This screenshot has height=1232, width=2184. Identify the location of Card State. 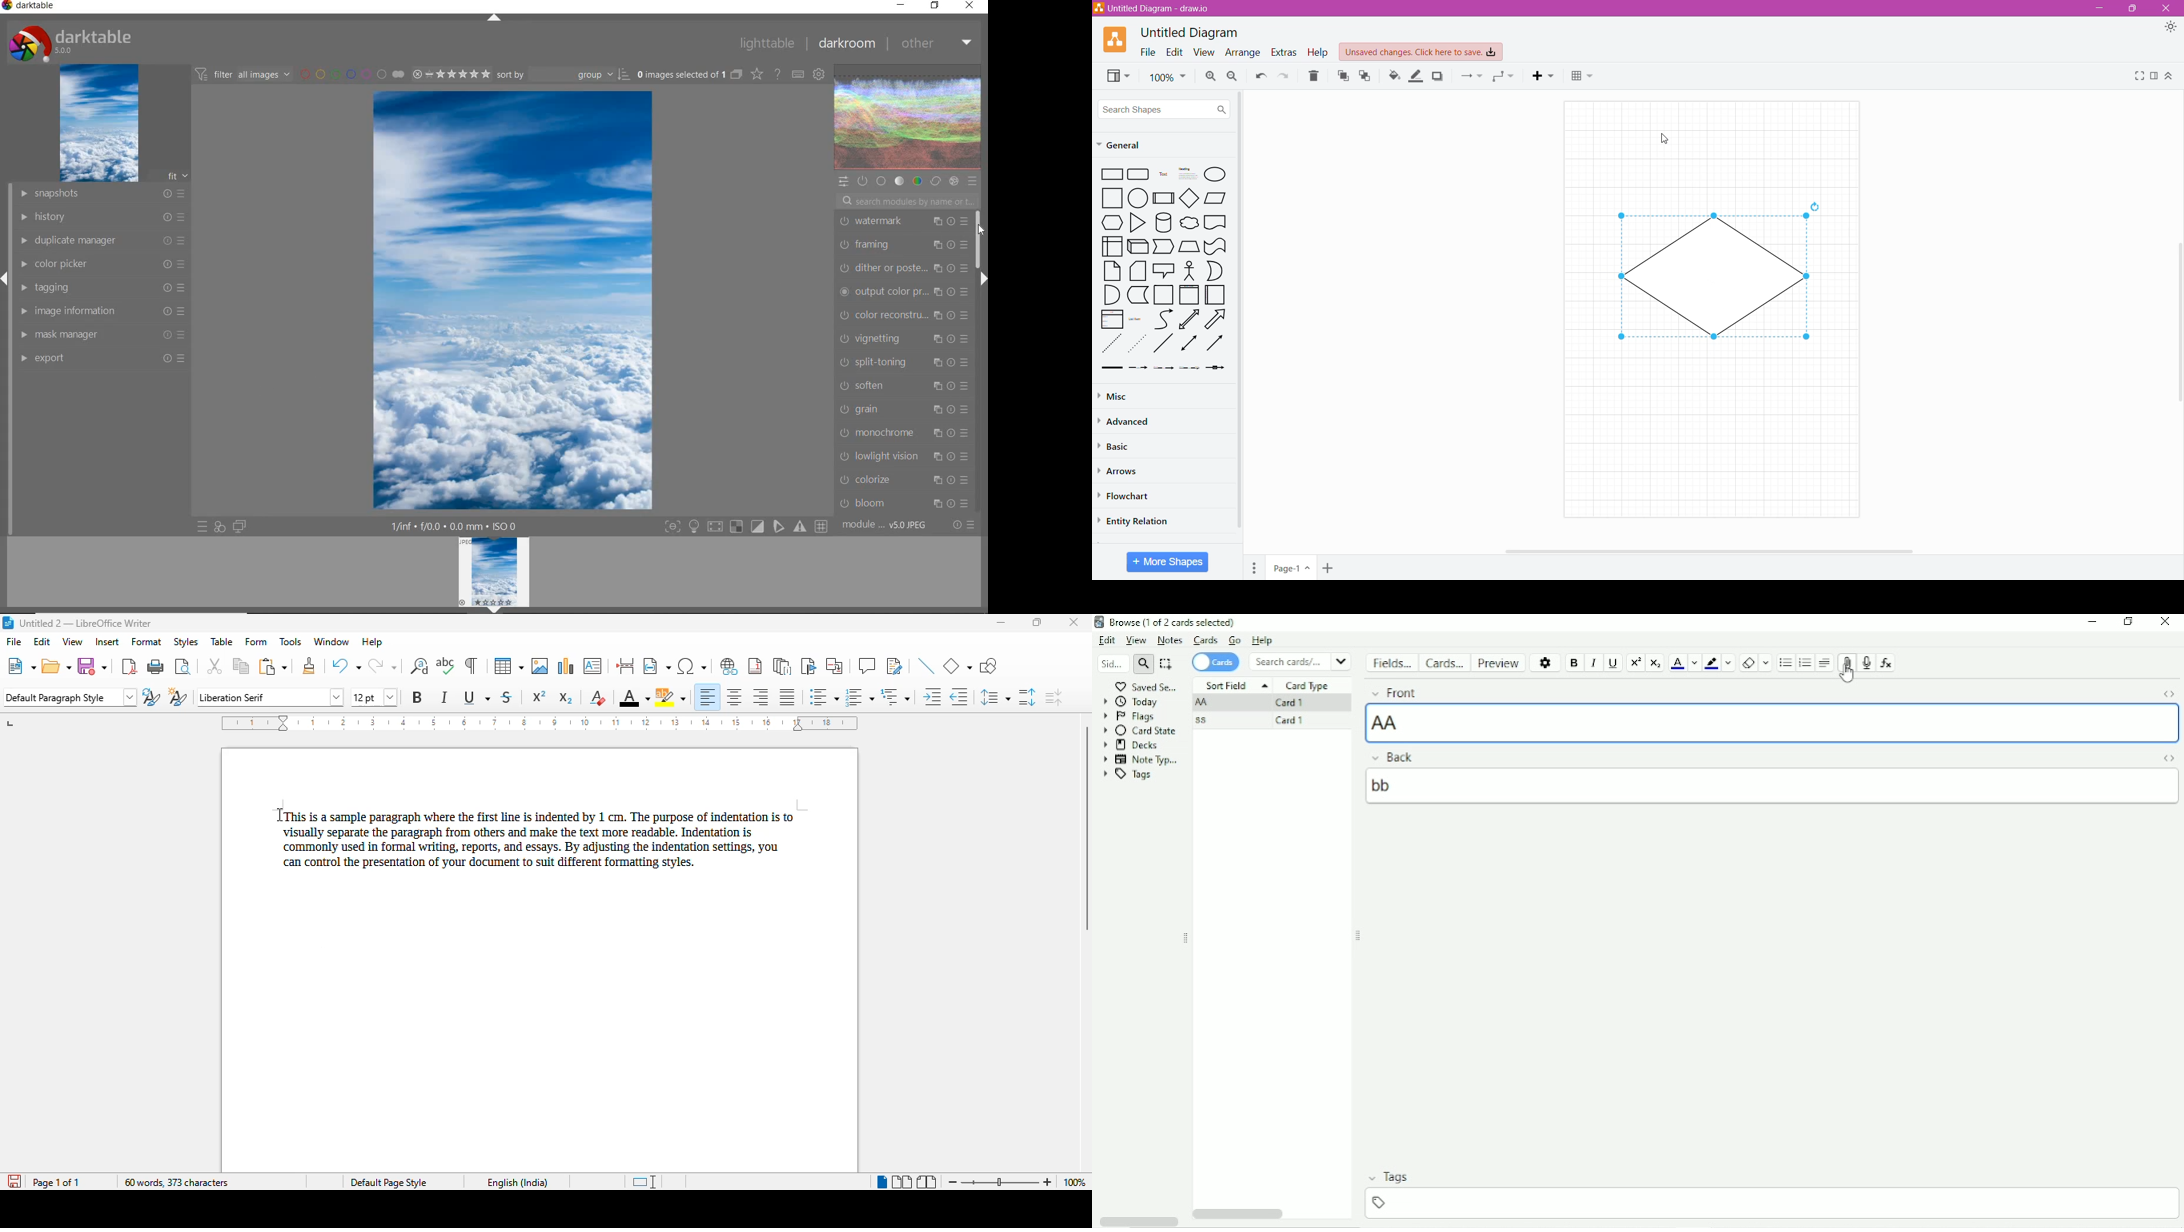
(1140, 731).